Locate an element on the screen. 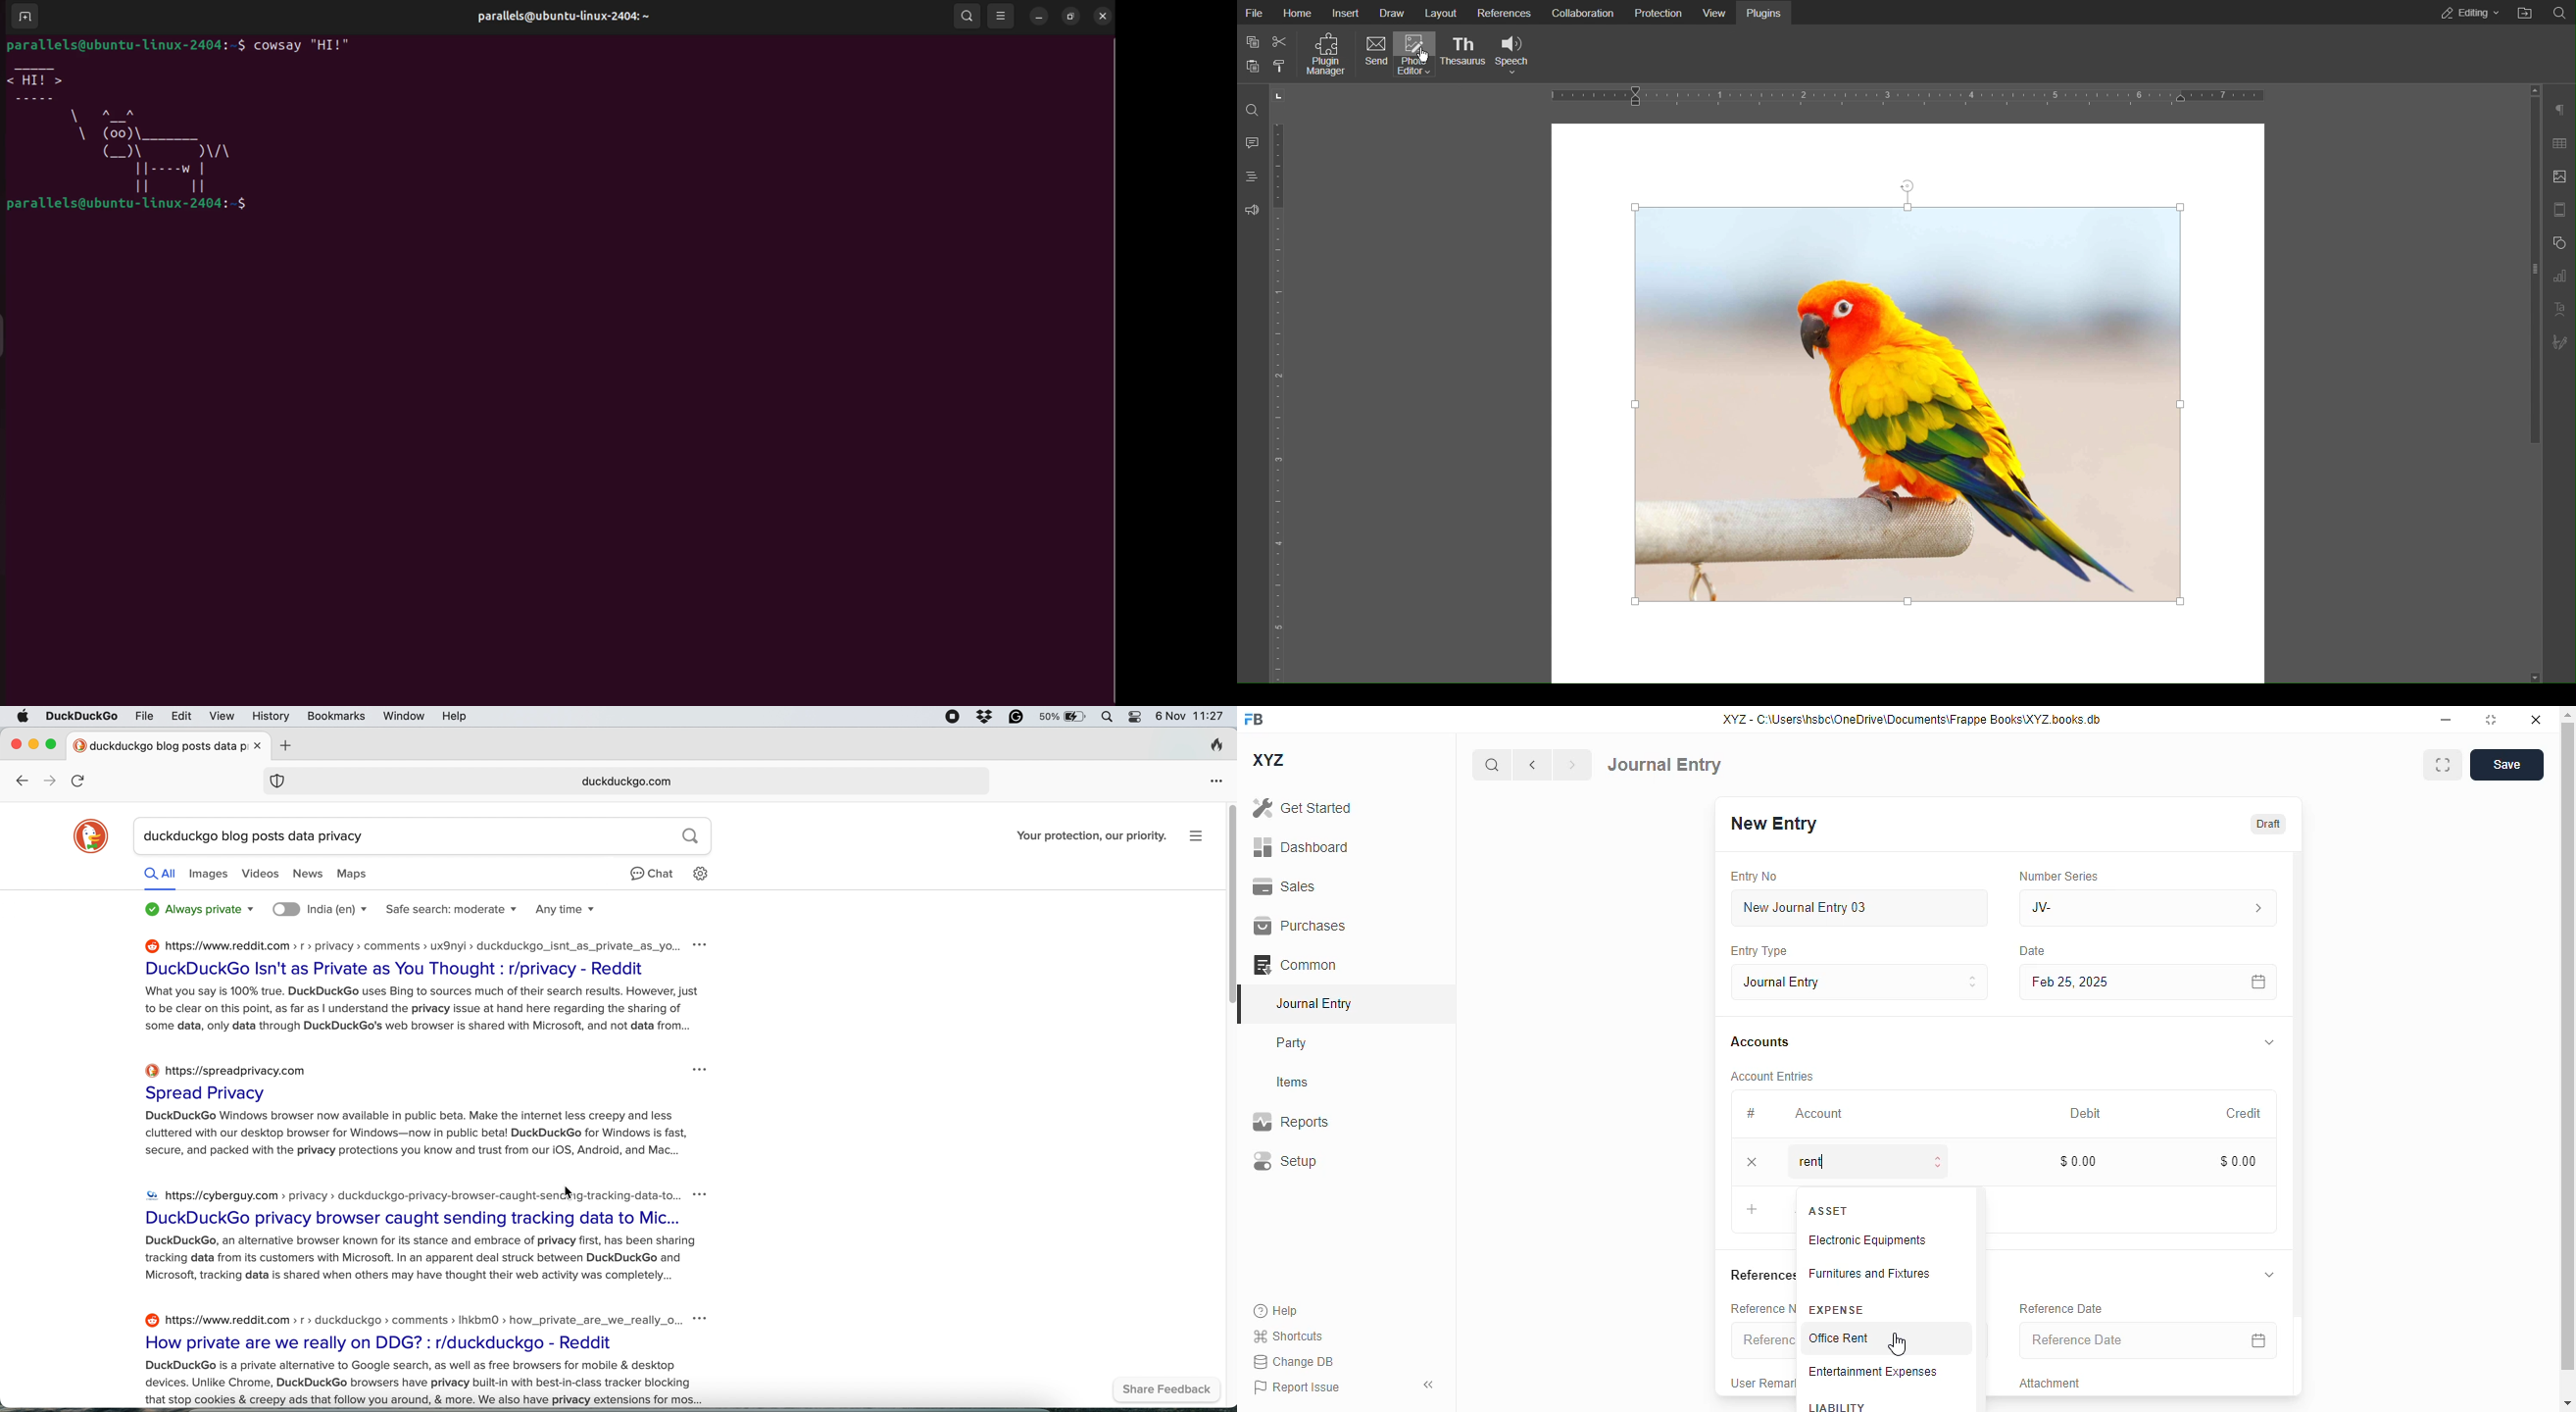 This screenshot has width=2576, height=1428. Header Footer is located at coordinates (2559, 209).